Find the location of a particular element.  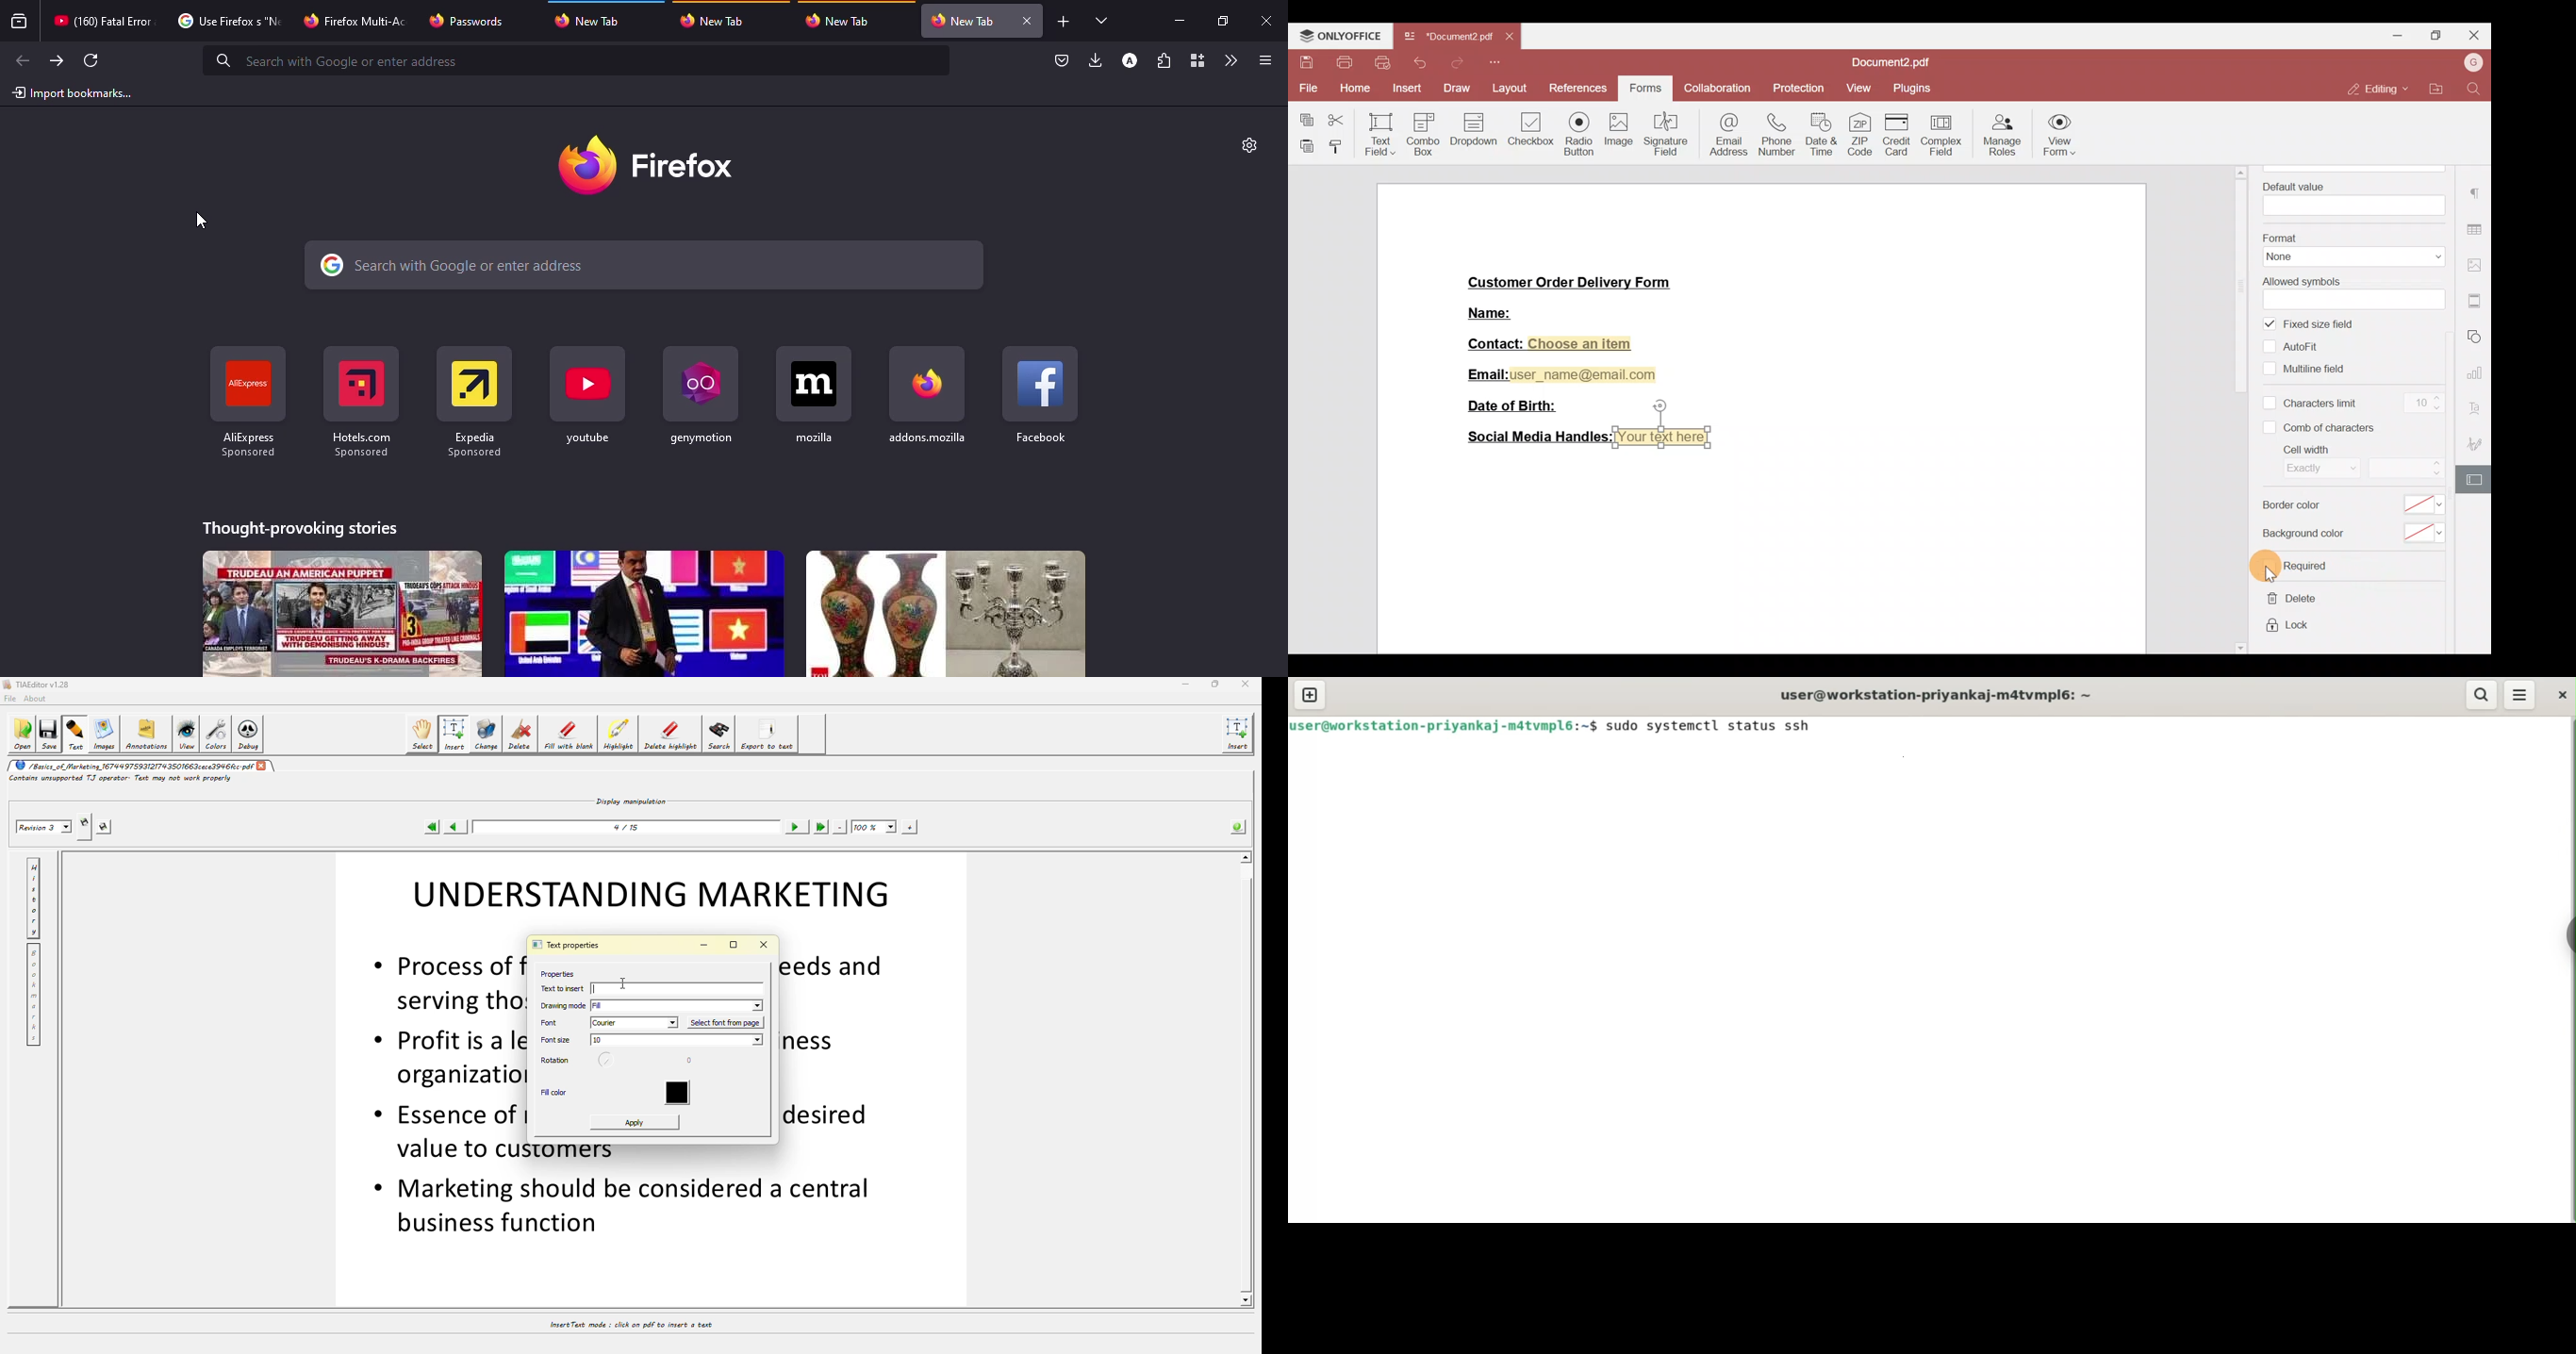

close is located at coordinates (2560, 695).